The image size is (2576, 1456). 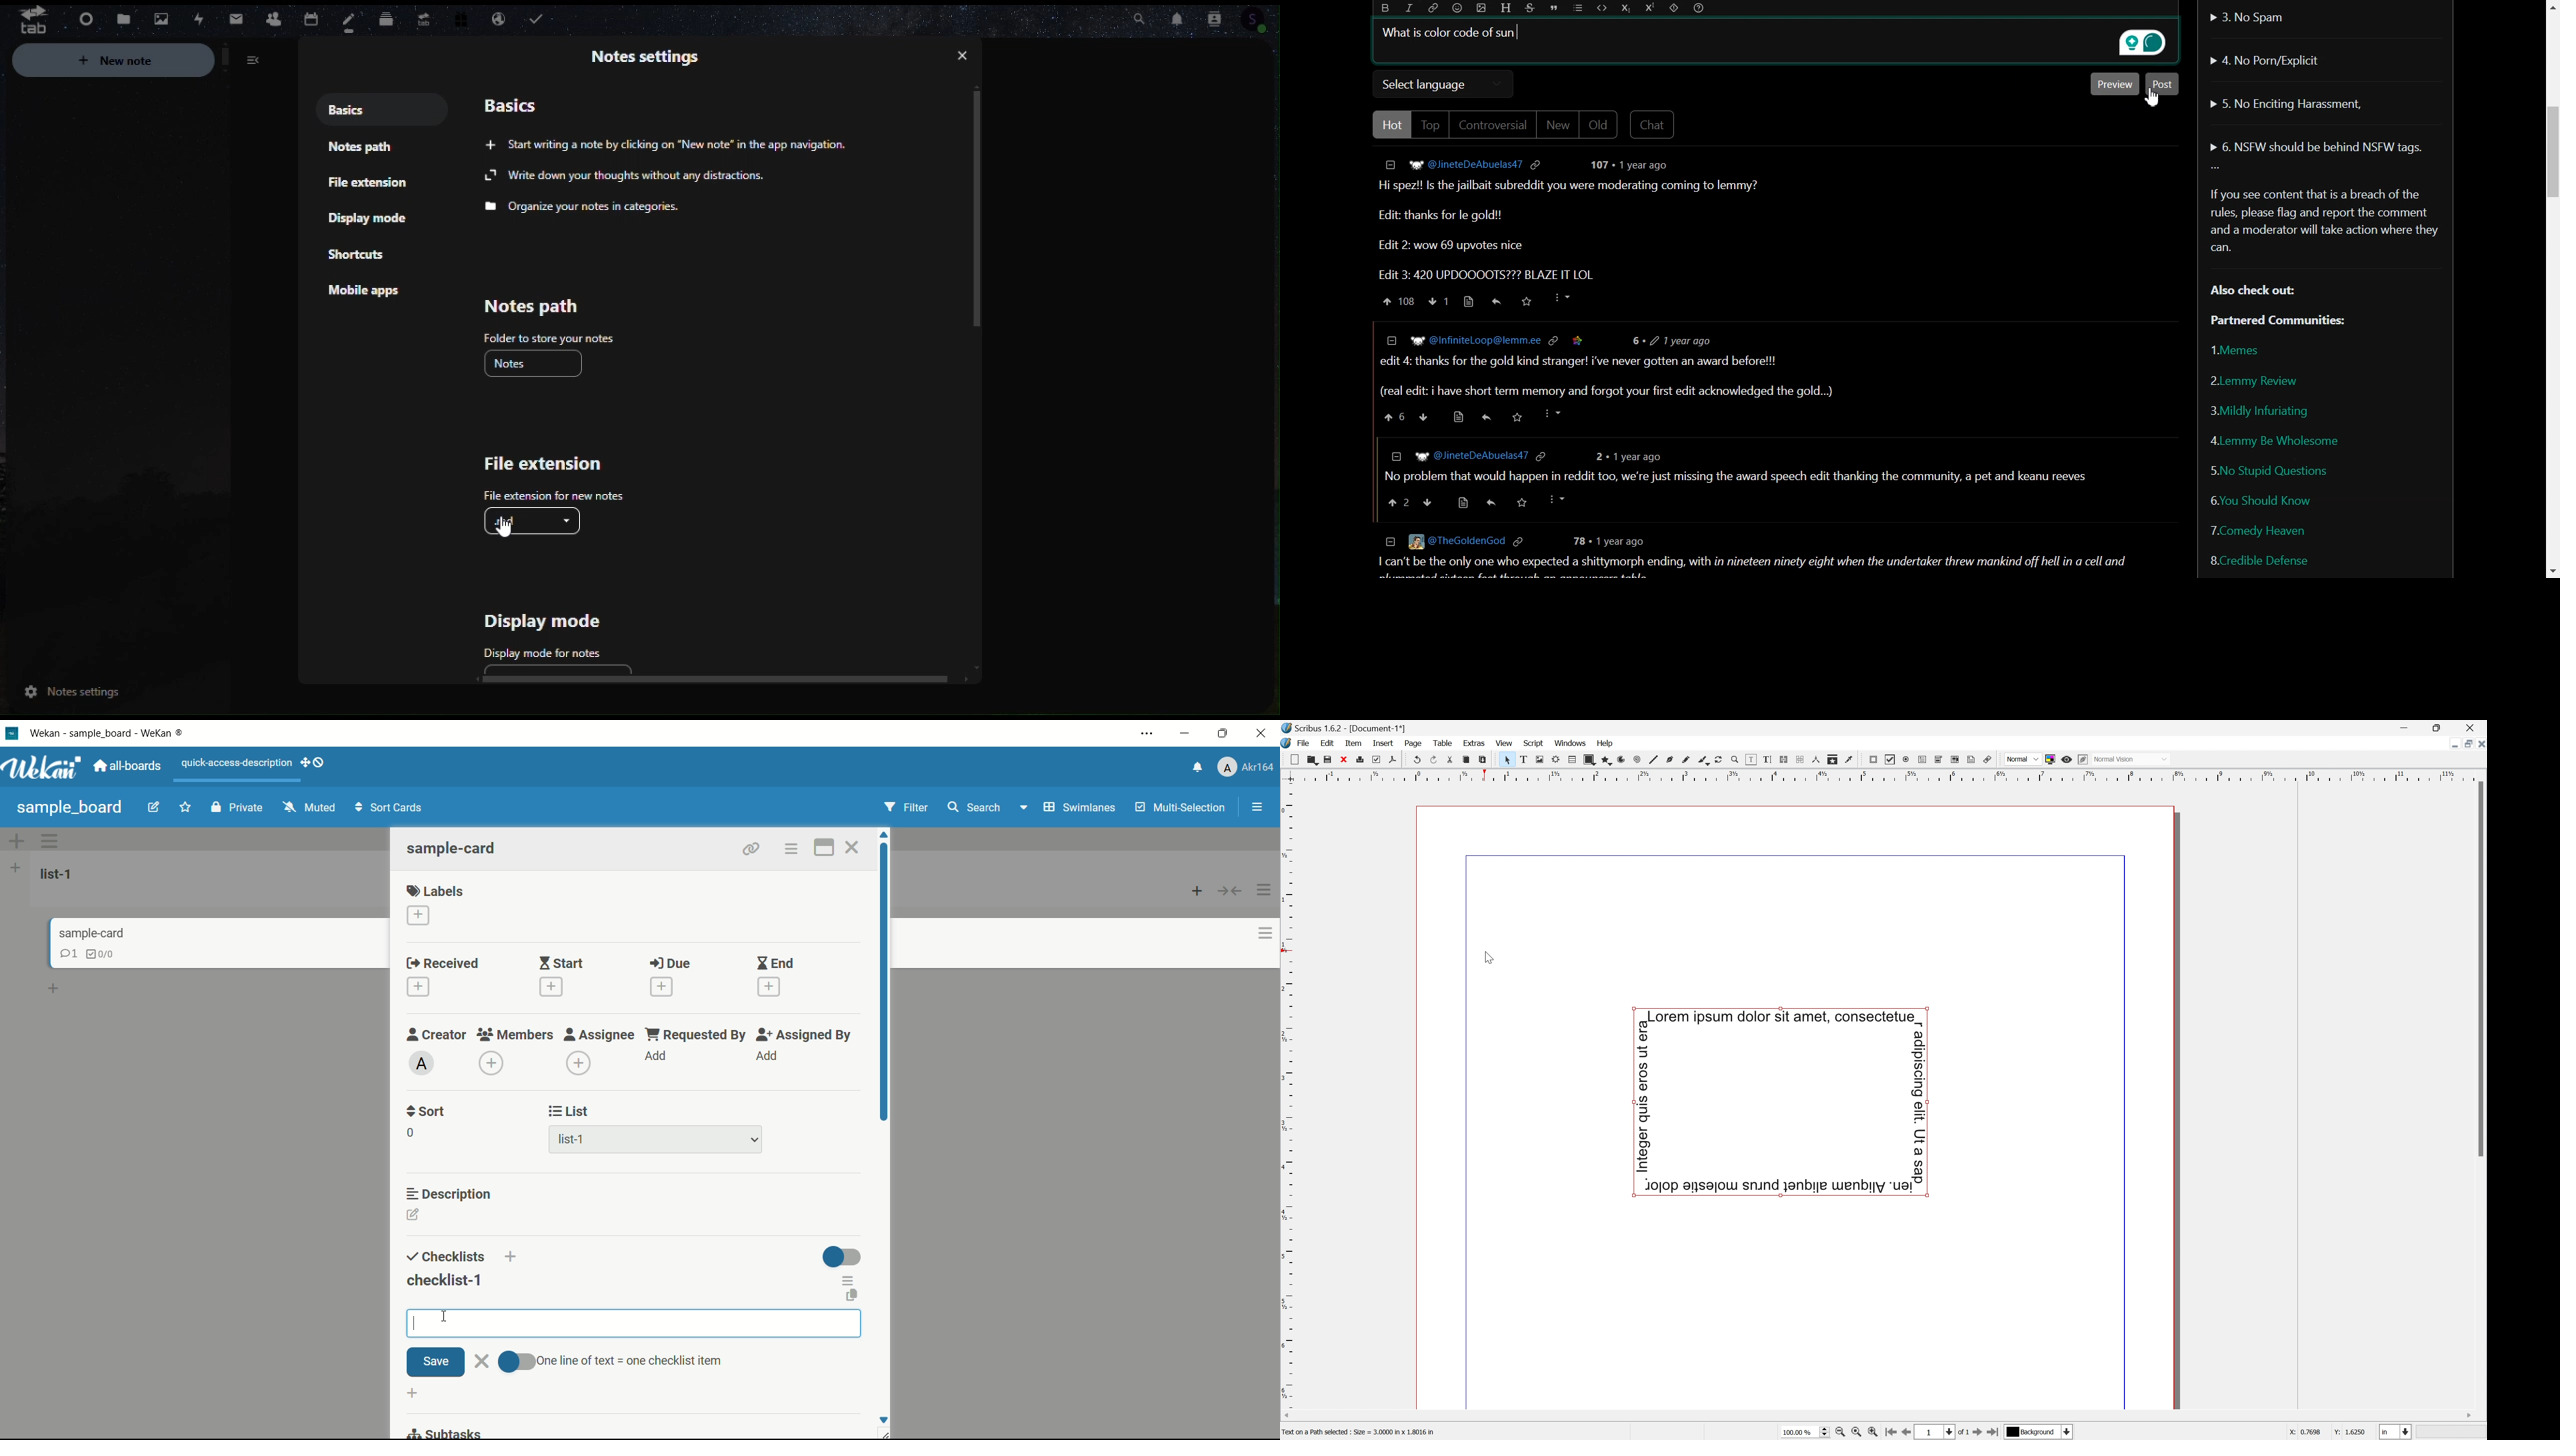 What do you see at coordinates (2163, 84) in the screenshot?
I see `Post` at bounding box center [2163, 84].